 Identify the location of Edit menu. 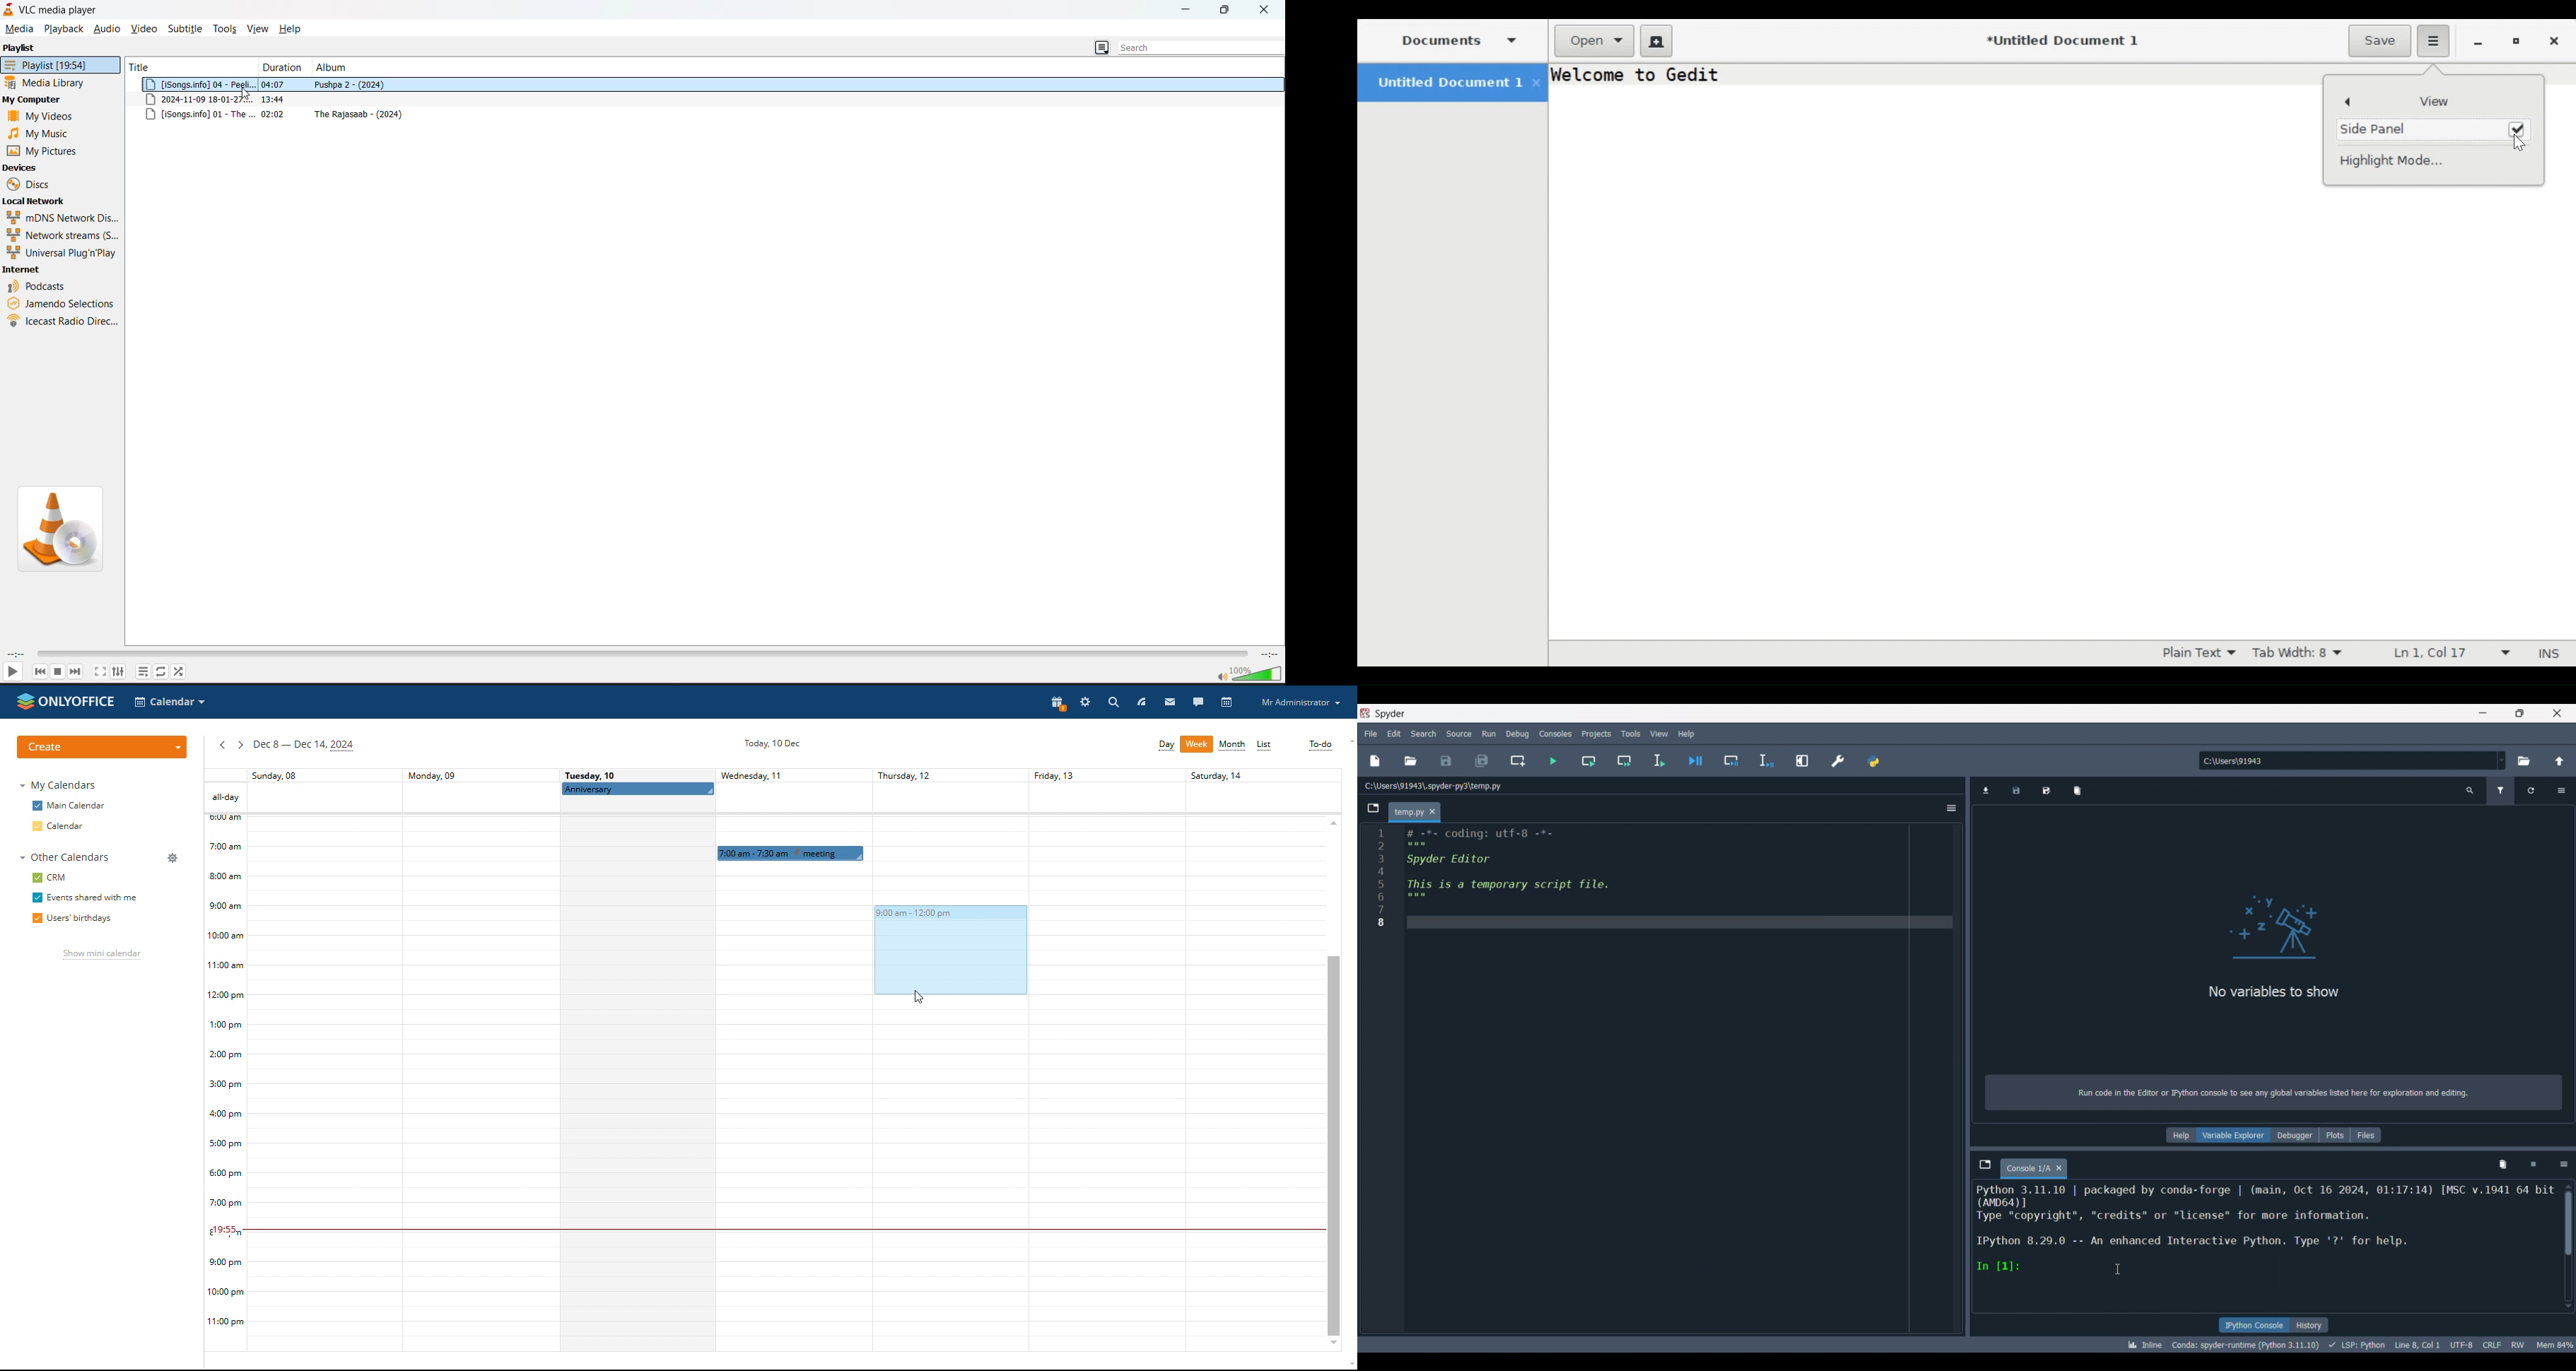
(1395, 734).